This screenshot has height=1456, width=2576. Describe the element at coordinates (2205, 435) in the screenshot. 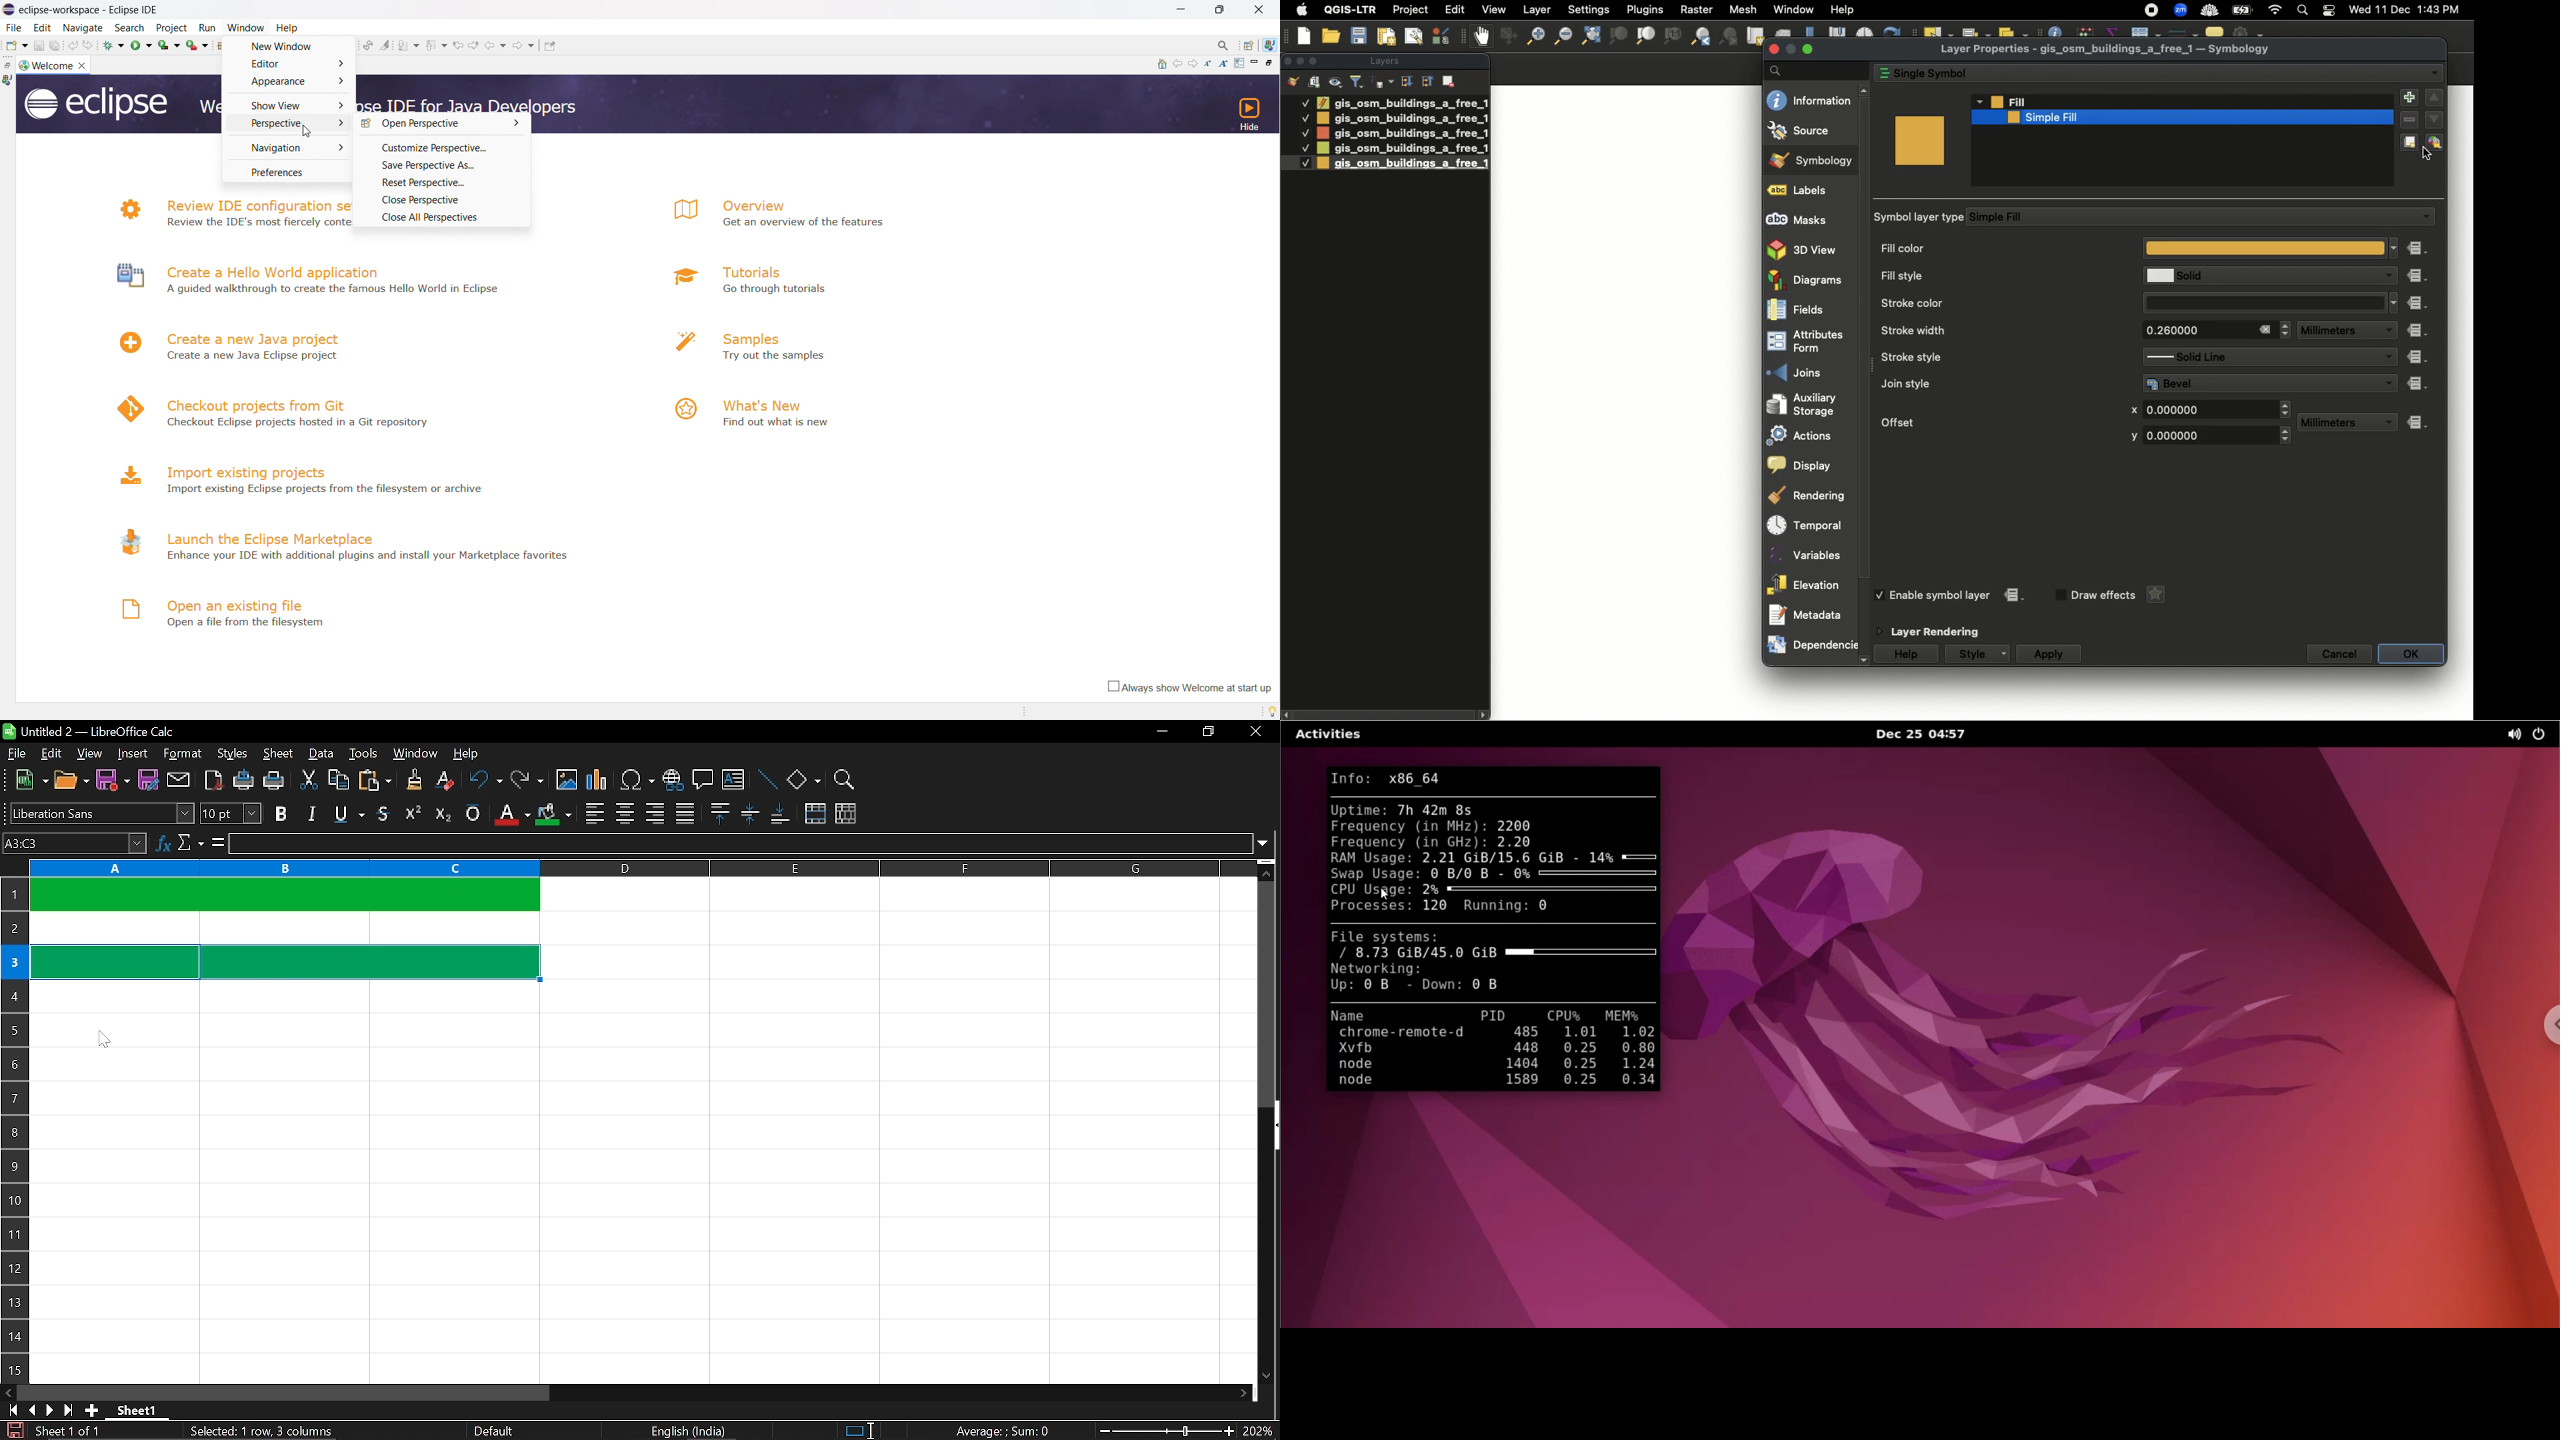

I see ` 0.000000` at that location.